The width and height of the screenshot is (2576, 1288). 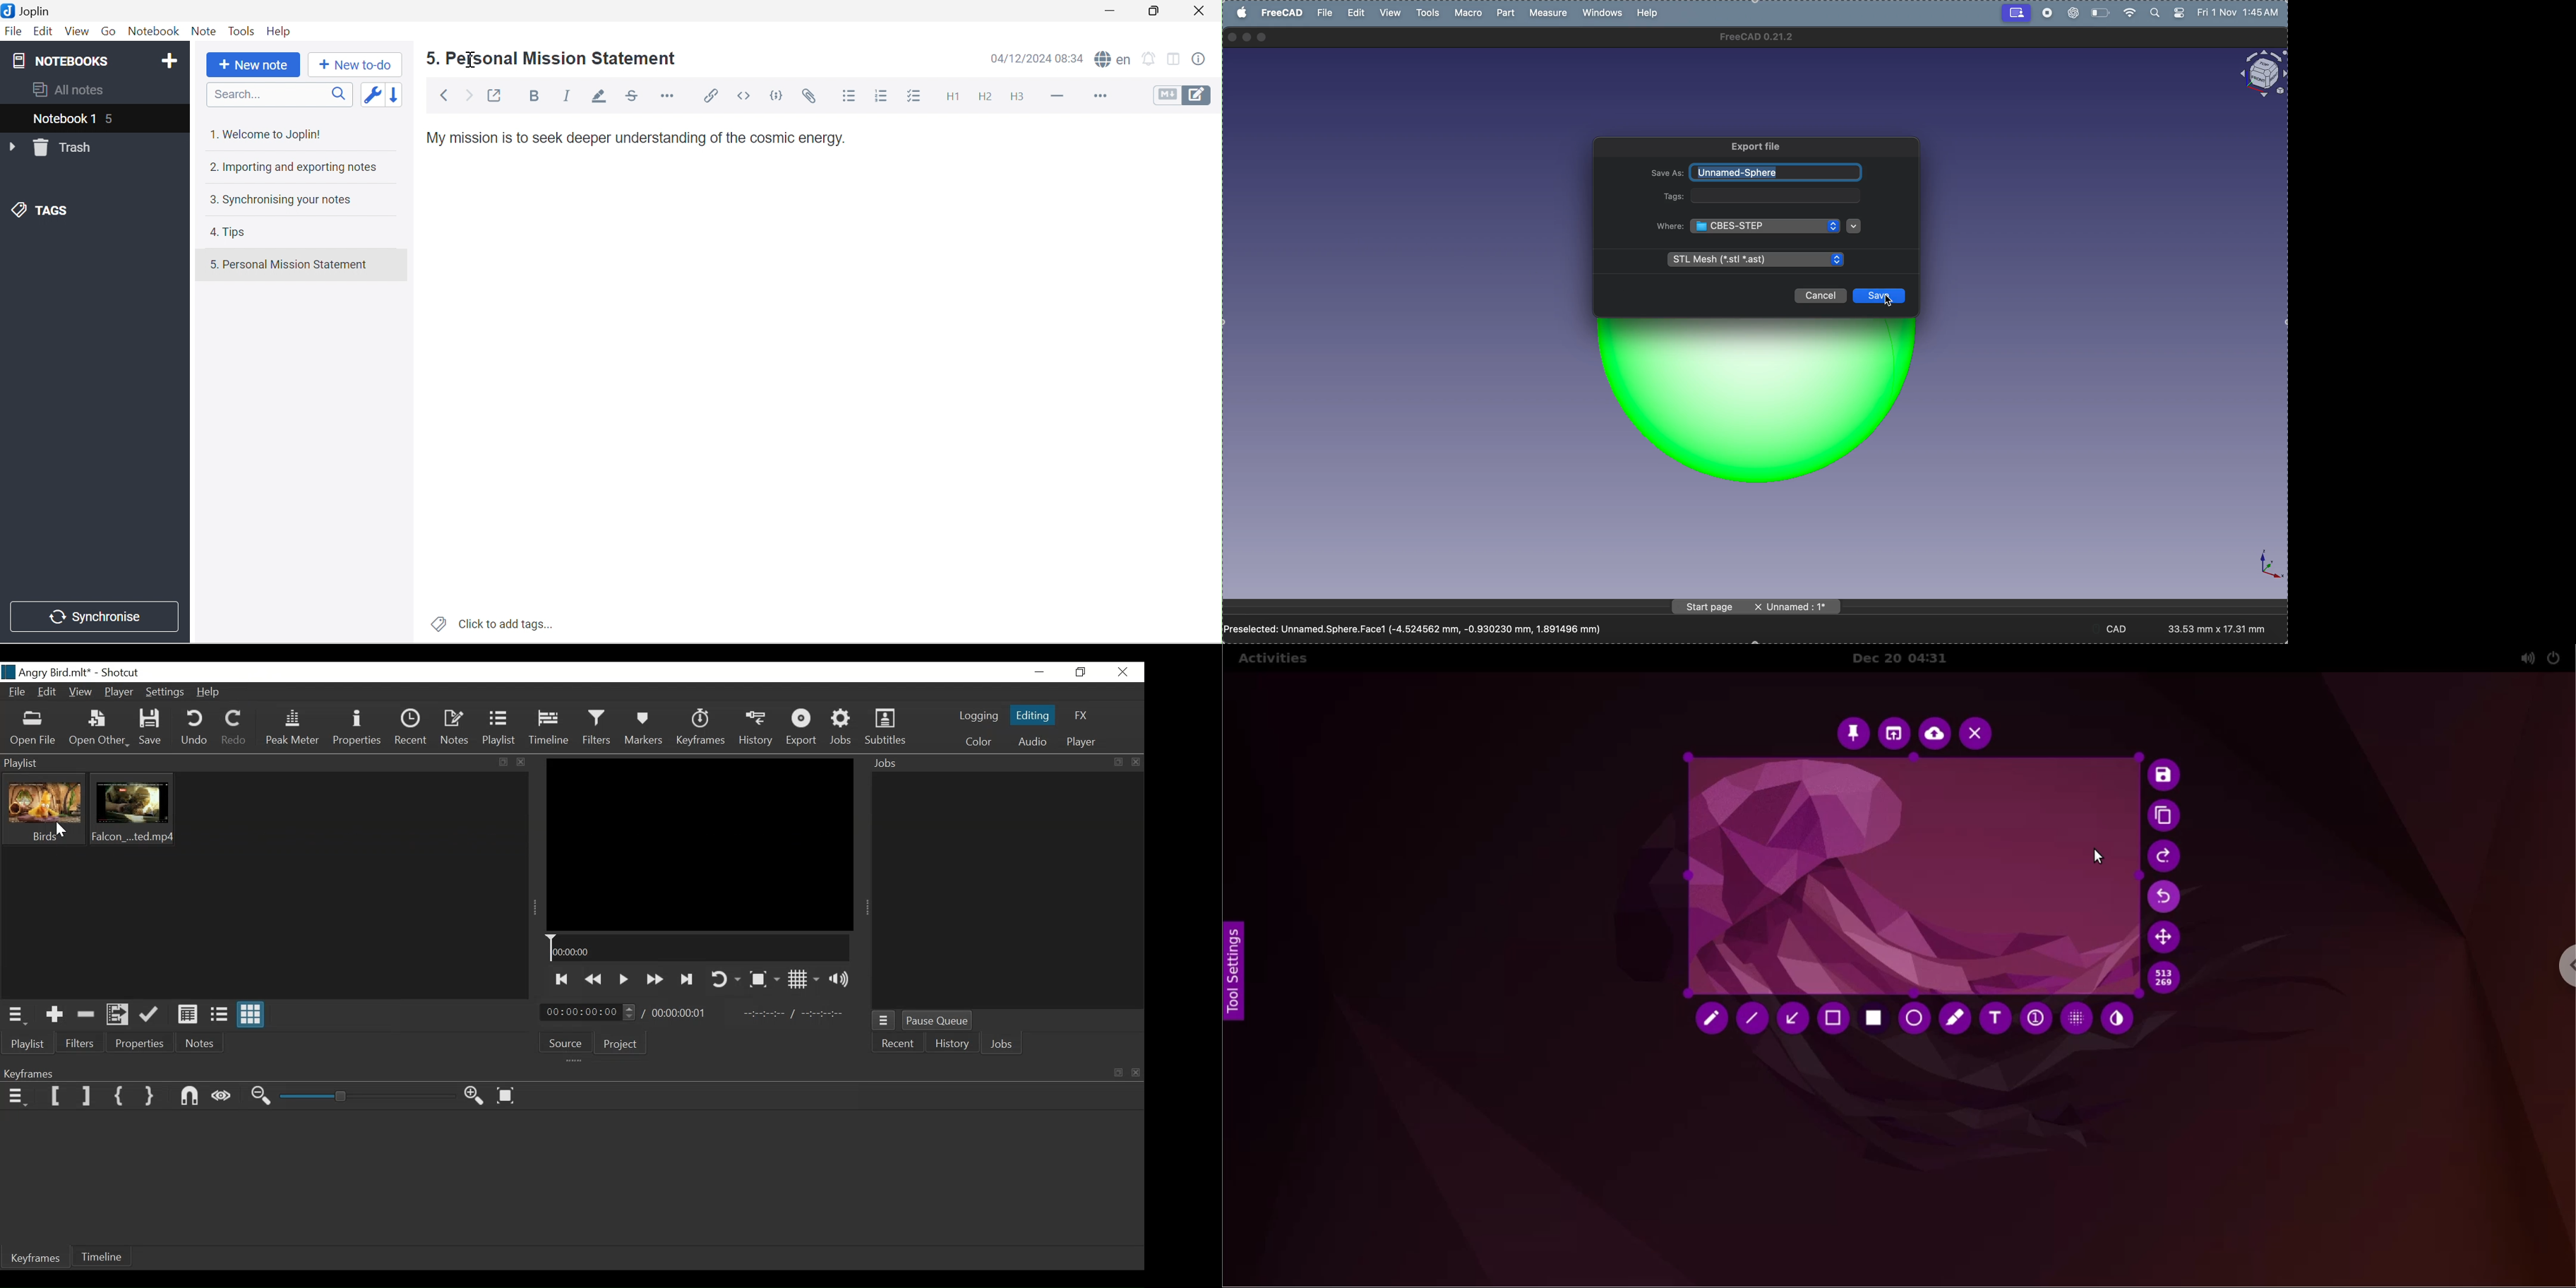 I want to click on 1. Welcome to Joplin!, so click(x=271, y=133).